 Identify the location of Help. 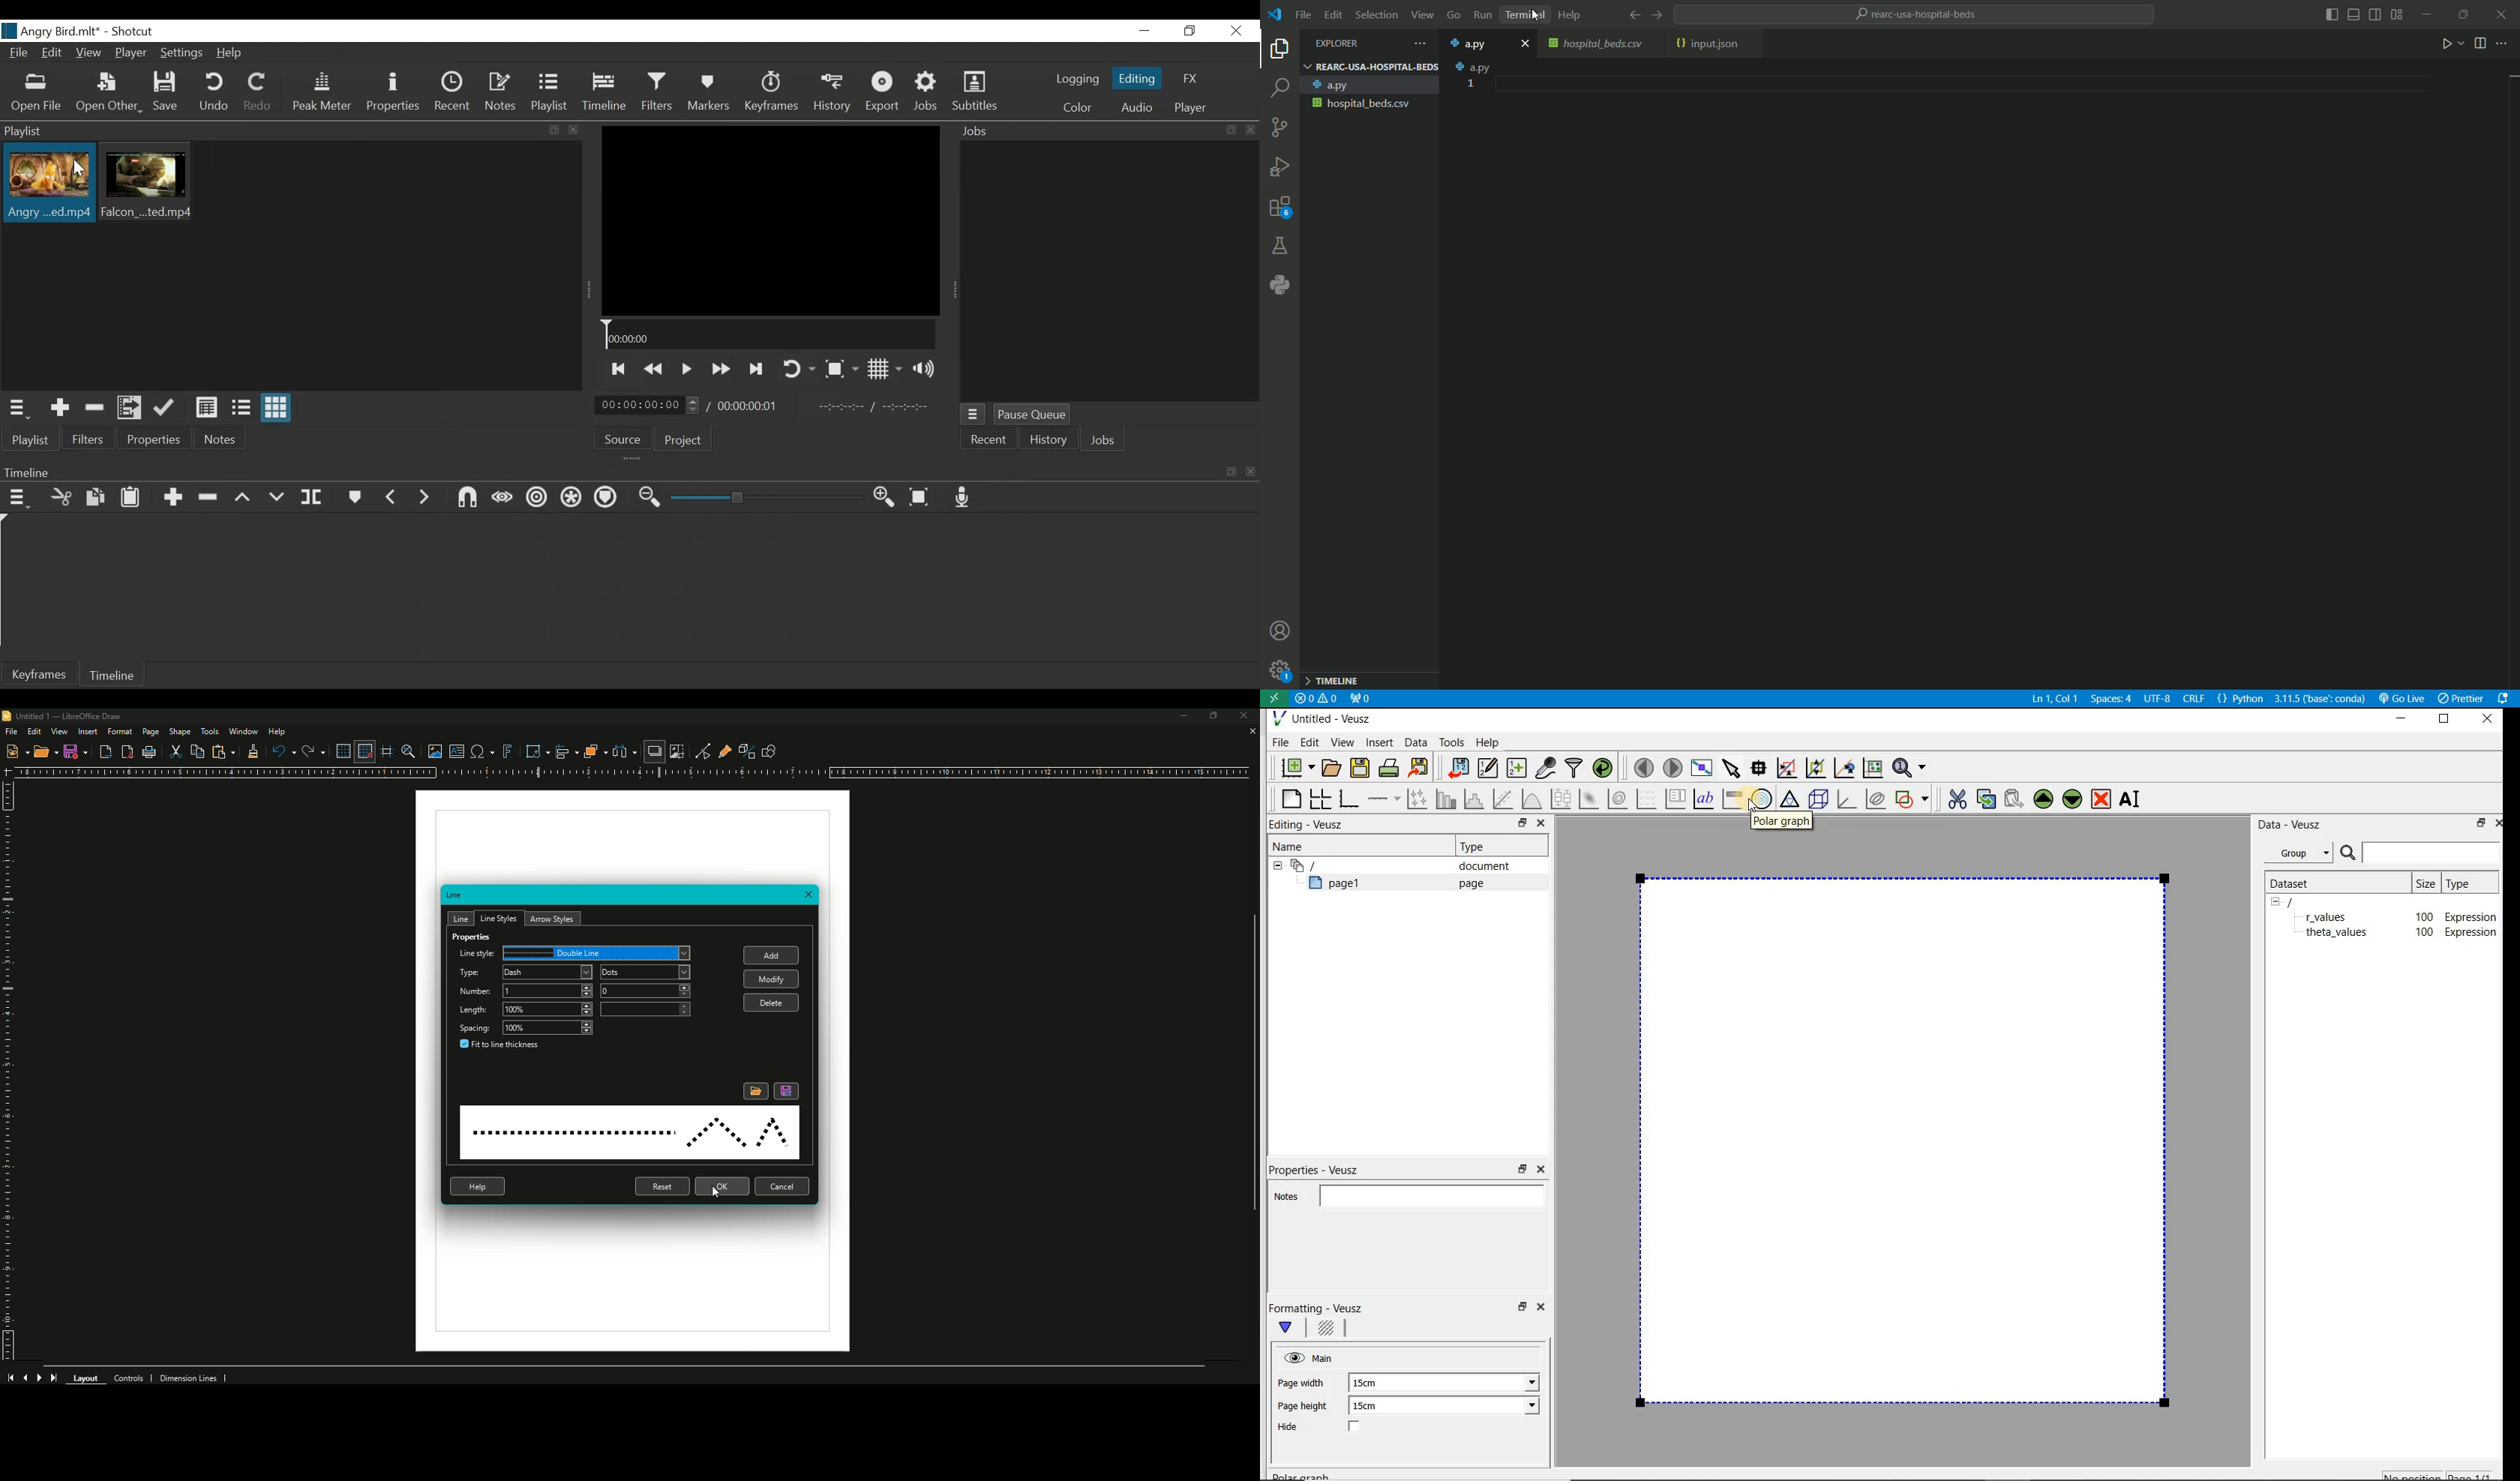
(1489, 742).